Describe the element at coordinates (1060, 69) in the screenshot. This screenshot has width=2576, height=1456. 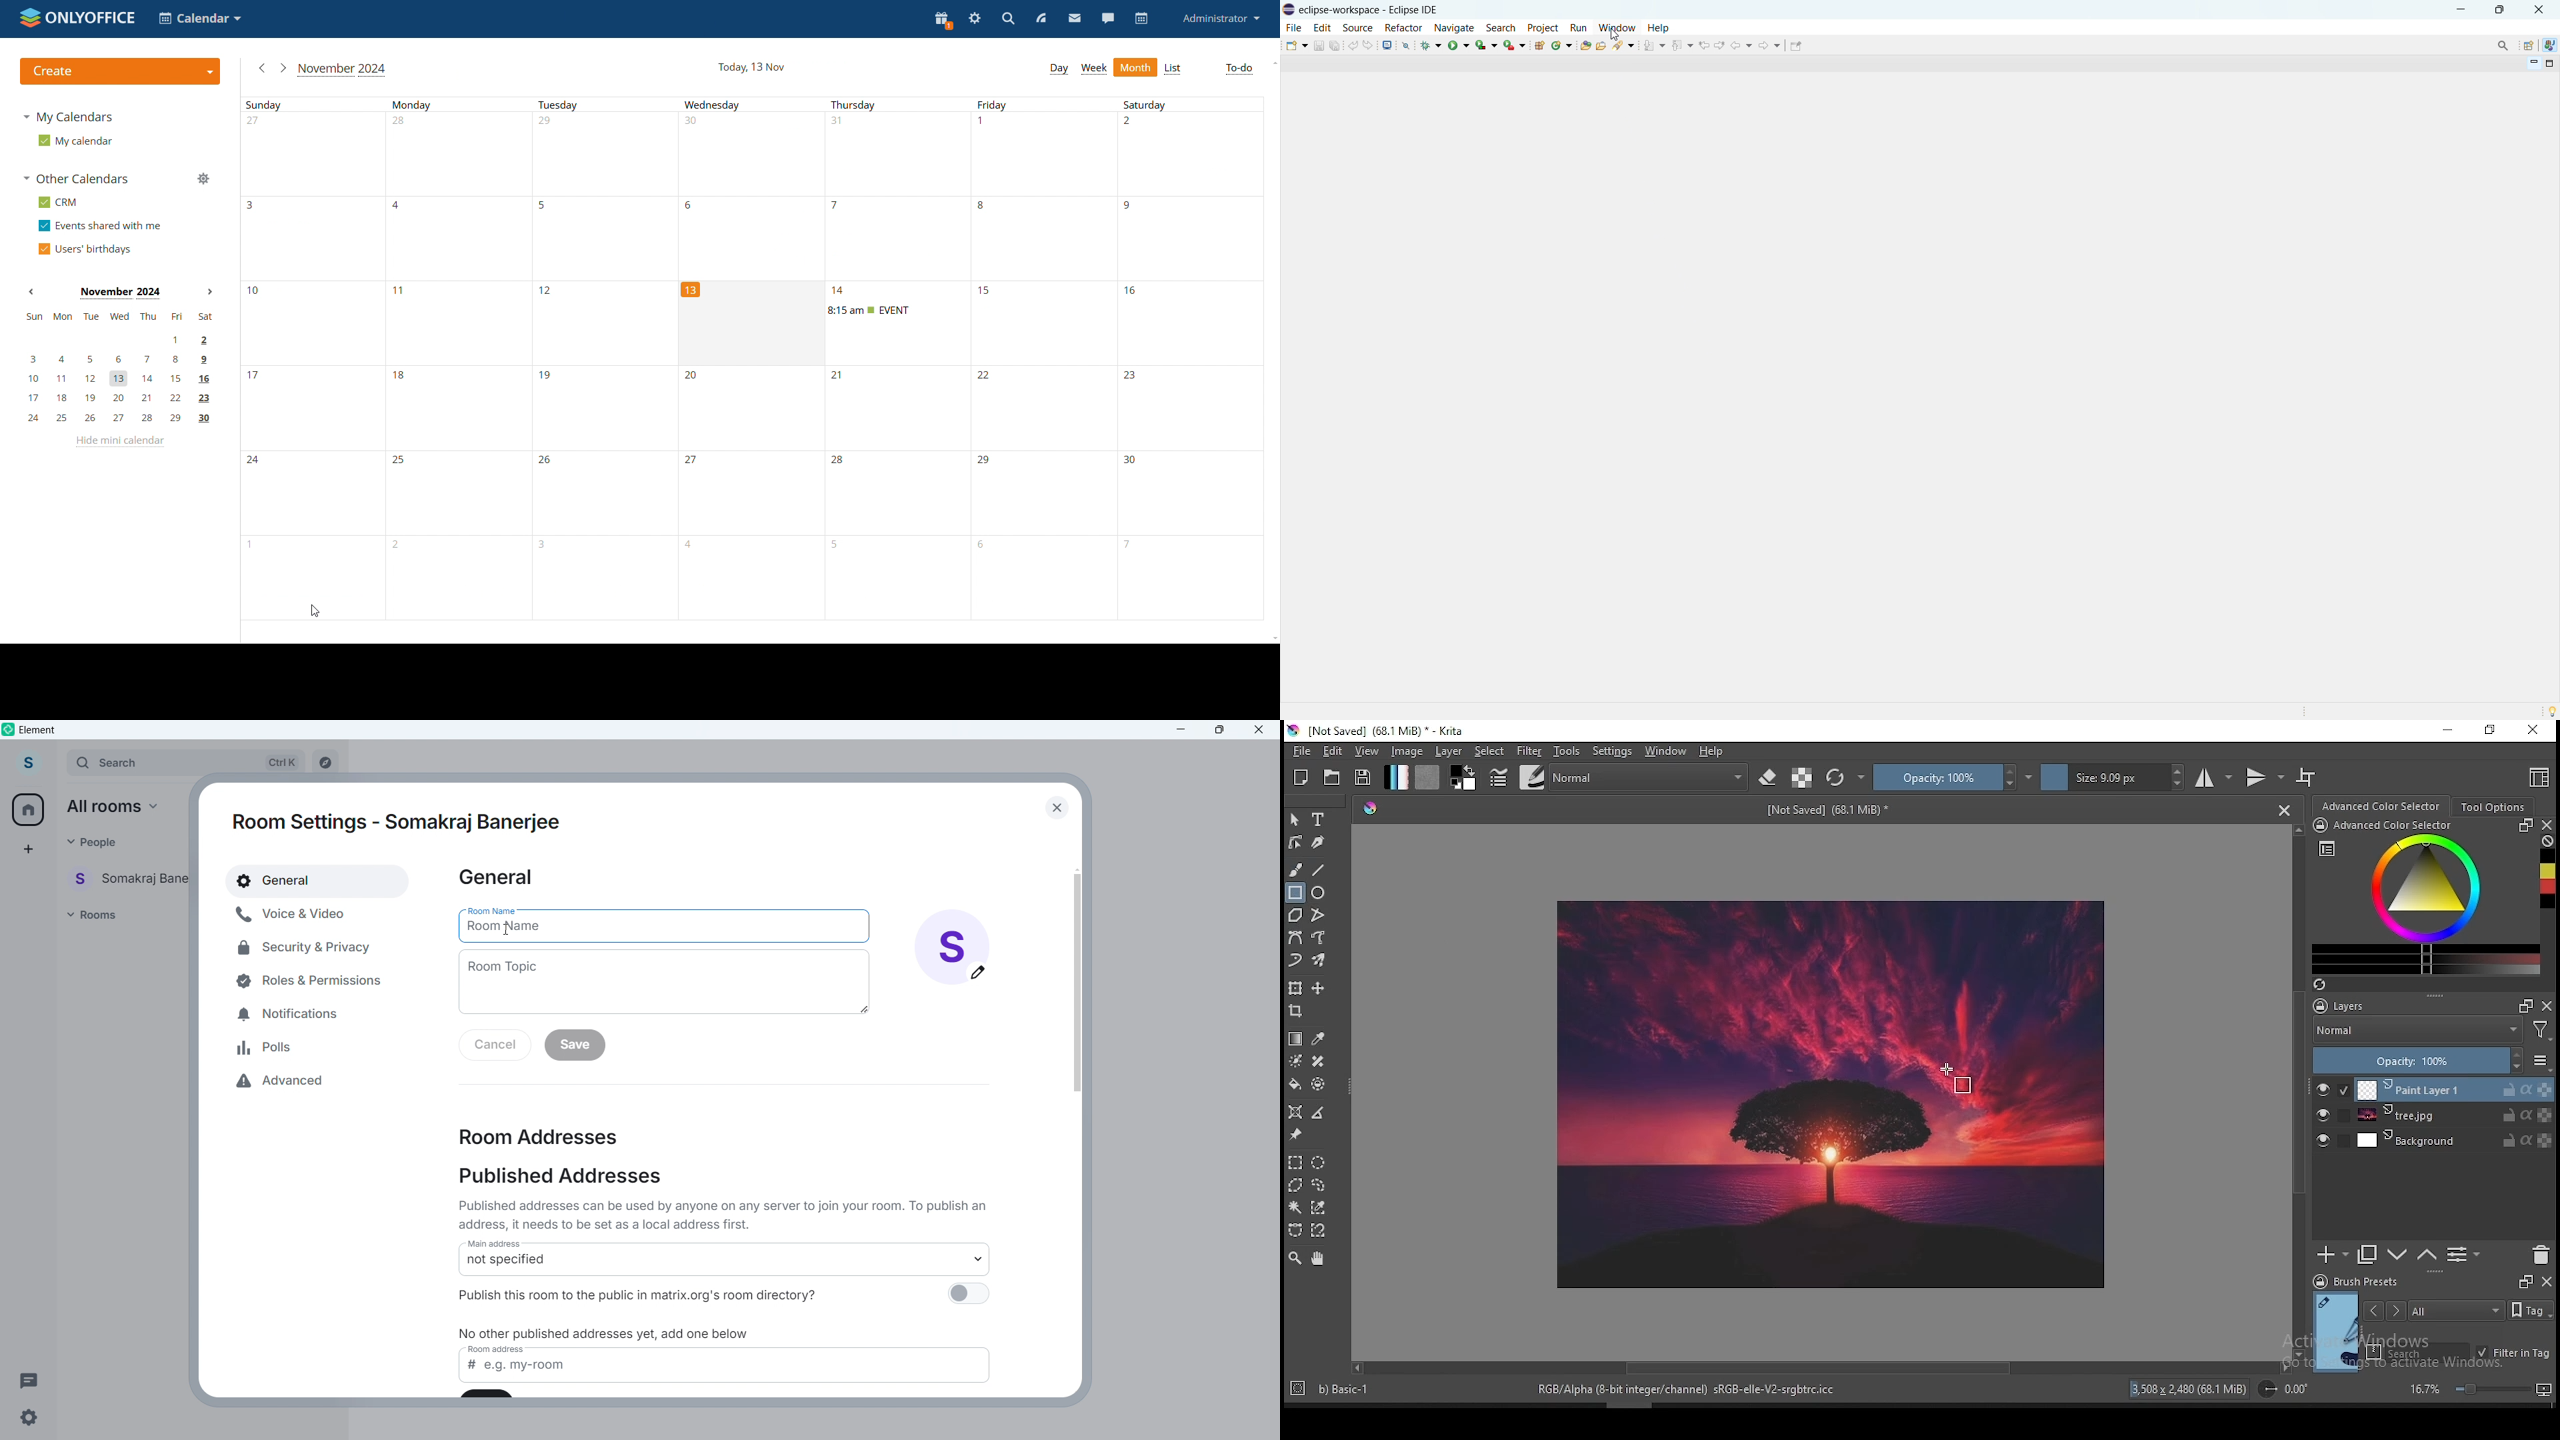
I see `day view` at that location.